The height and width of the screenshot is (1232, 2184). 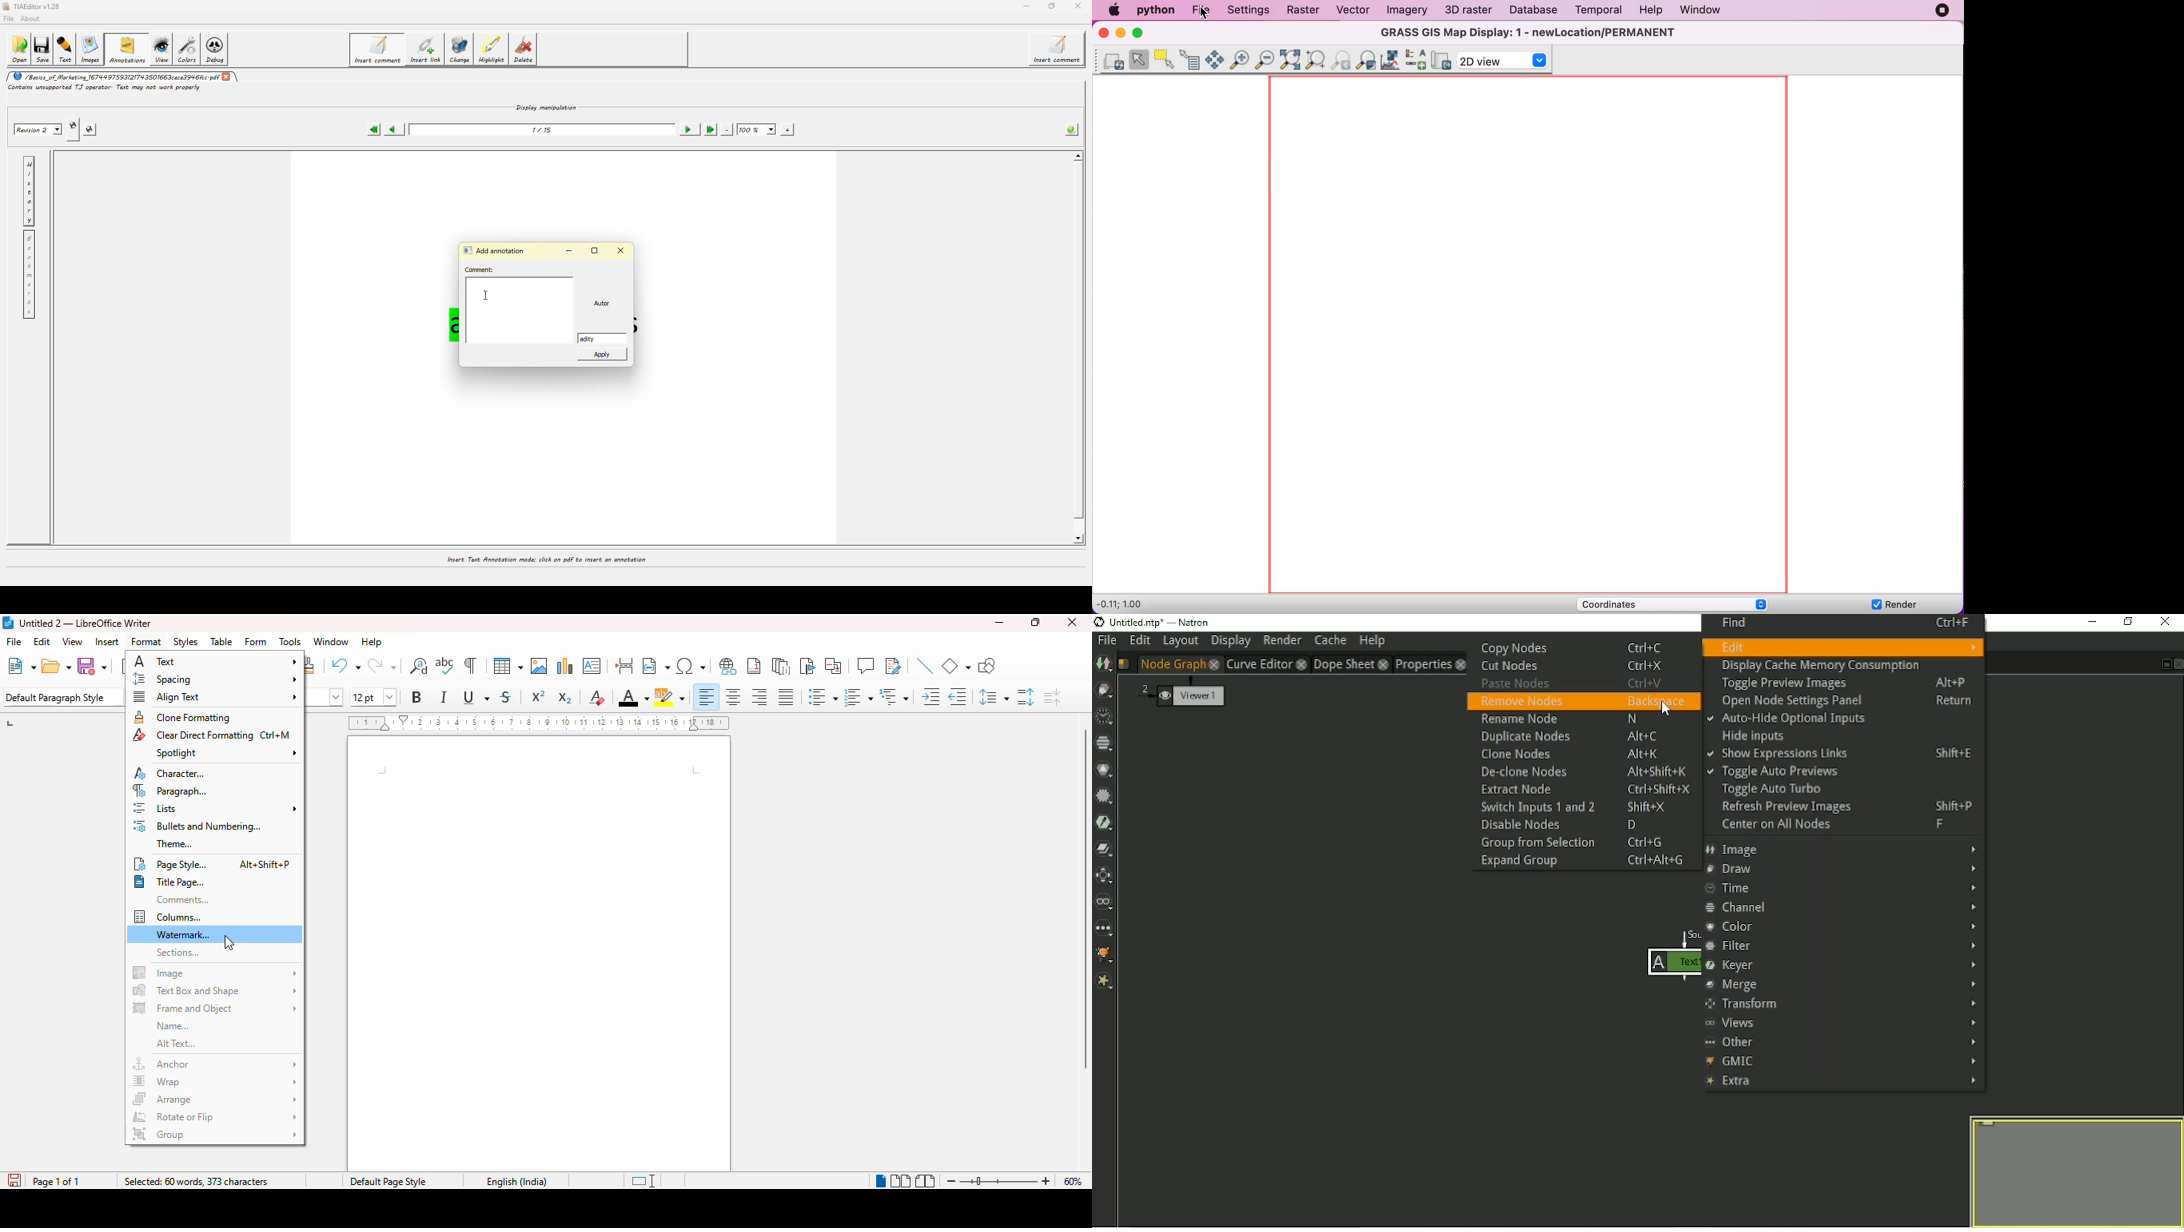 What do you see at coordinates (42, 641) in the screenshot?
I see `edit` at bounding box center [42, 641].